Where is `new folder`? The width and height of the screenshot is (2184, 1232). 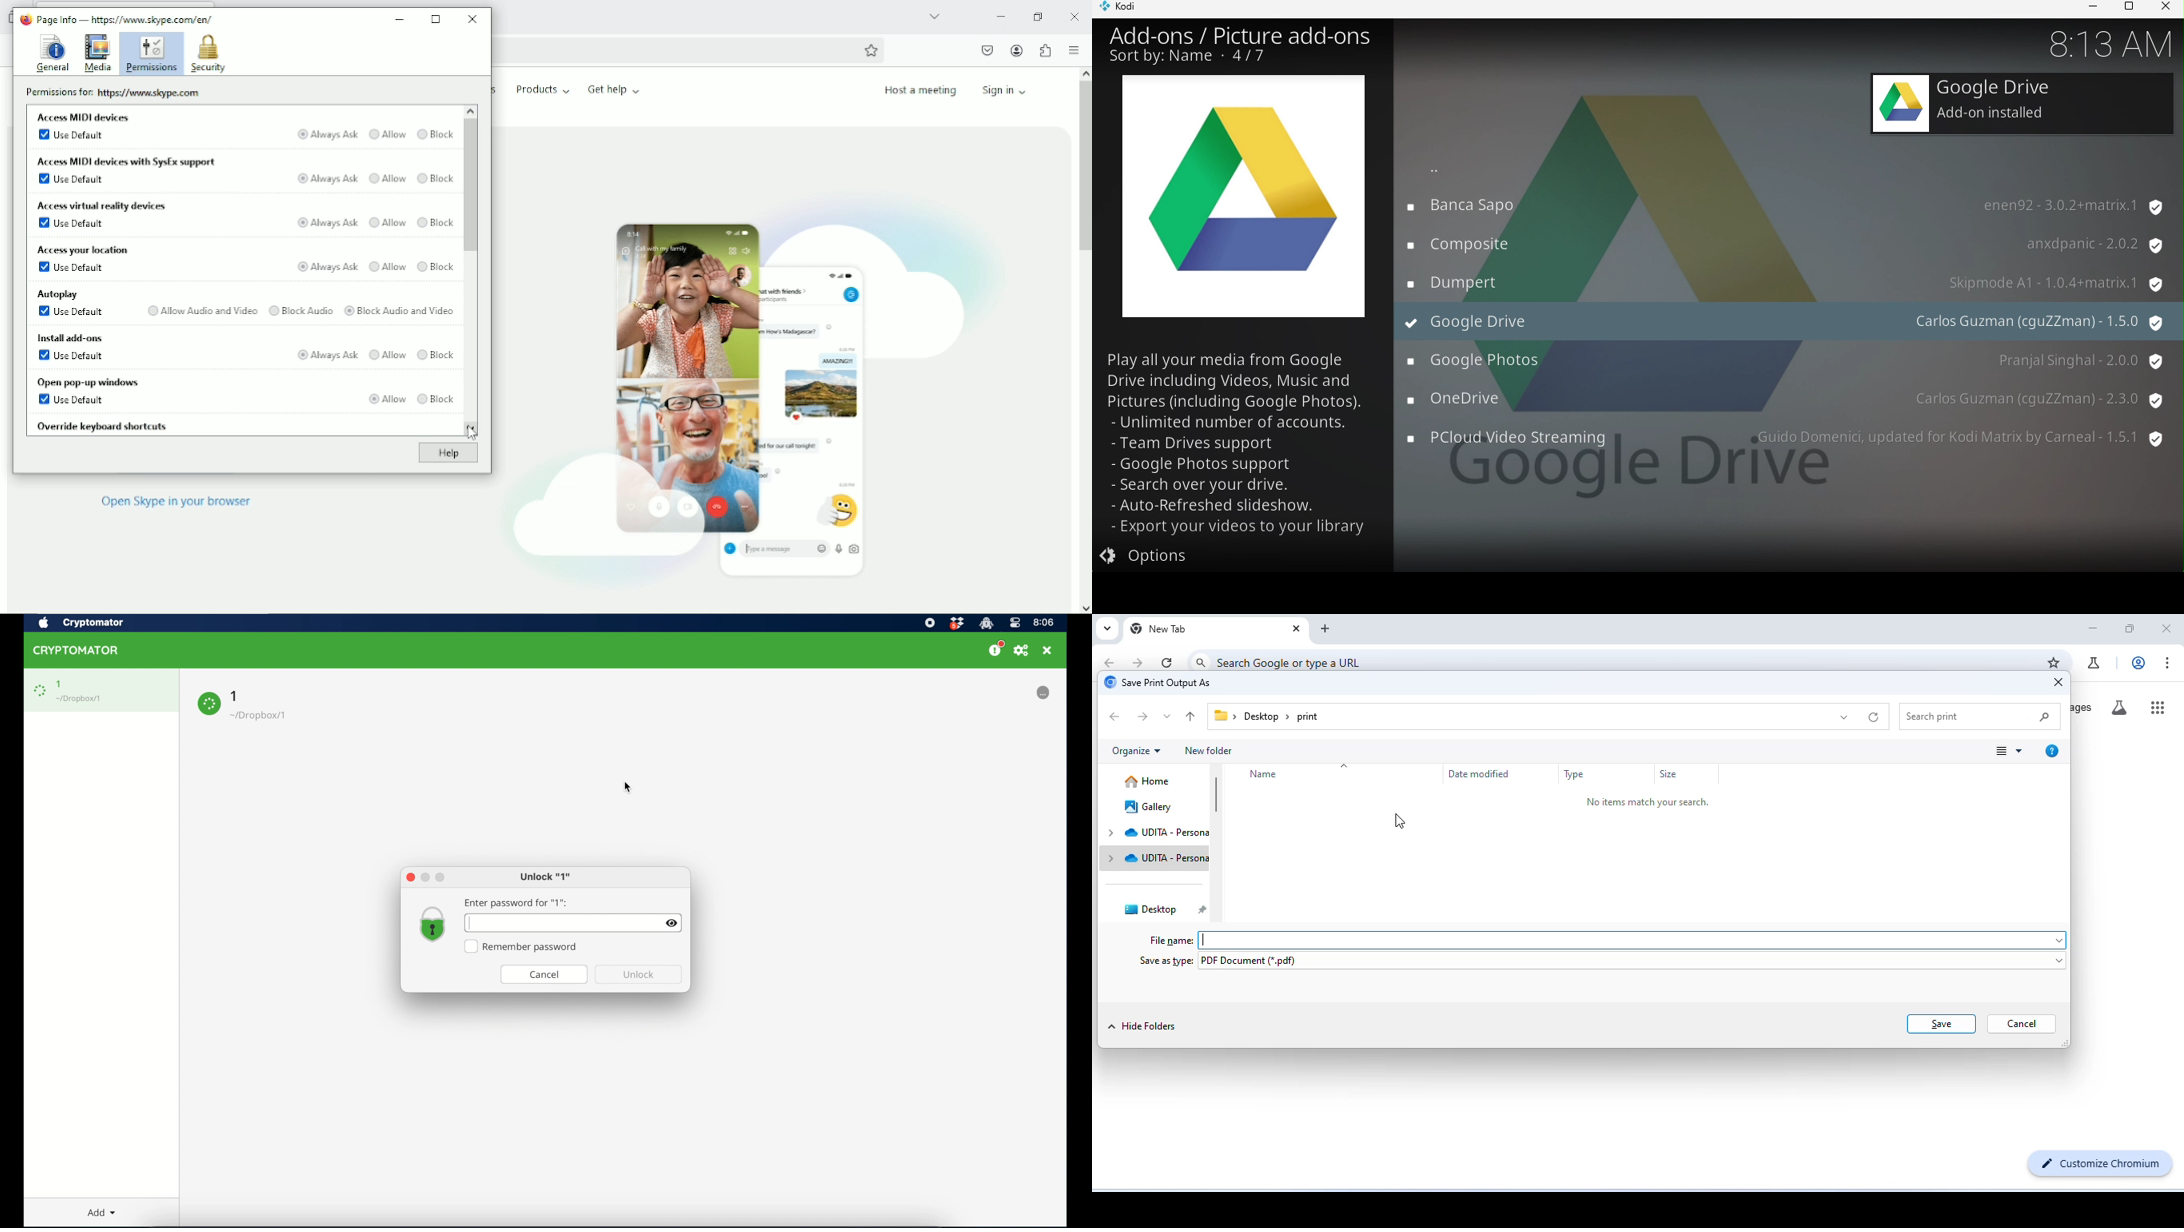
new folder is located at coordinates (1212, 752).